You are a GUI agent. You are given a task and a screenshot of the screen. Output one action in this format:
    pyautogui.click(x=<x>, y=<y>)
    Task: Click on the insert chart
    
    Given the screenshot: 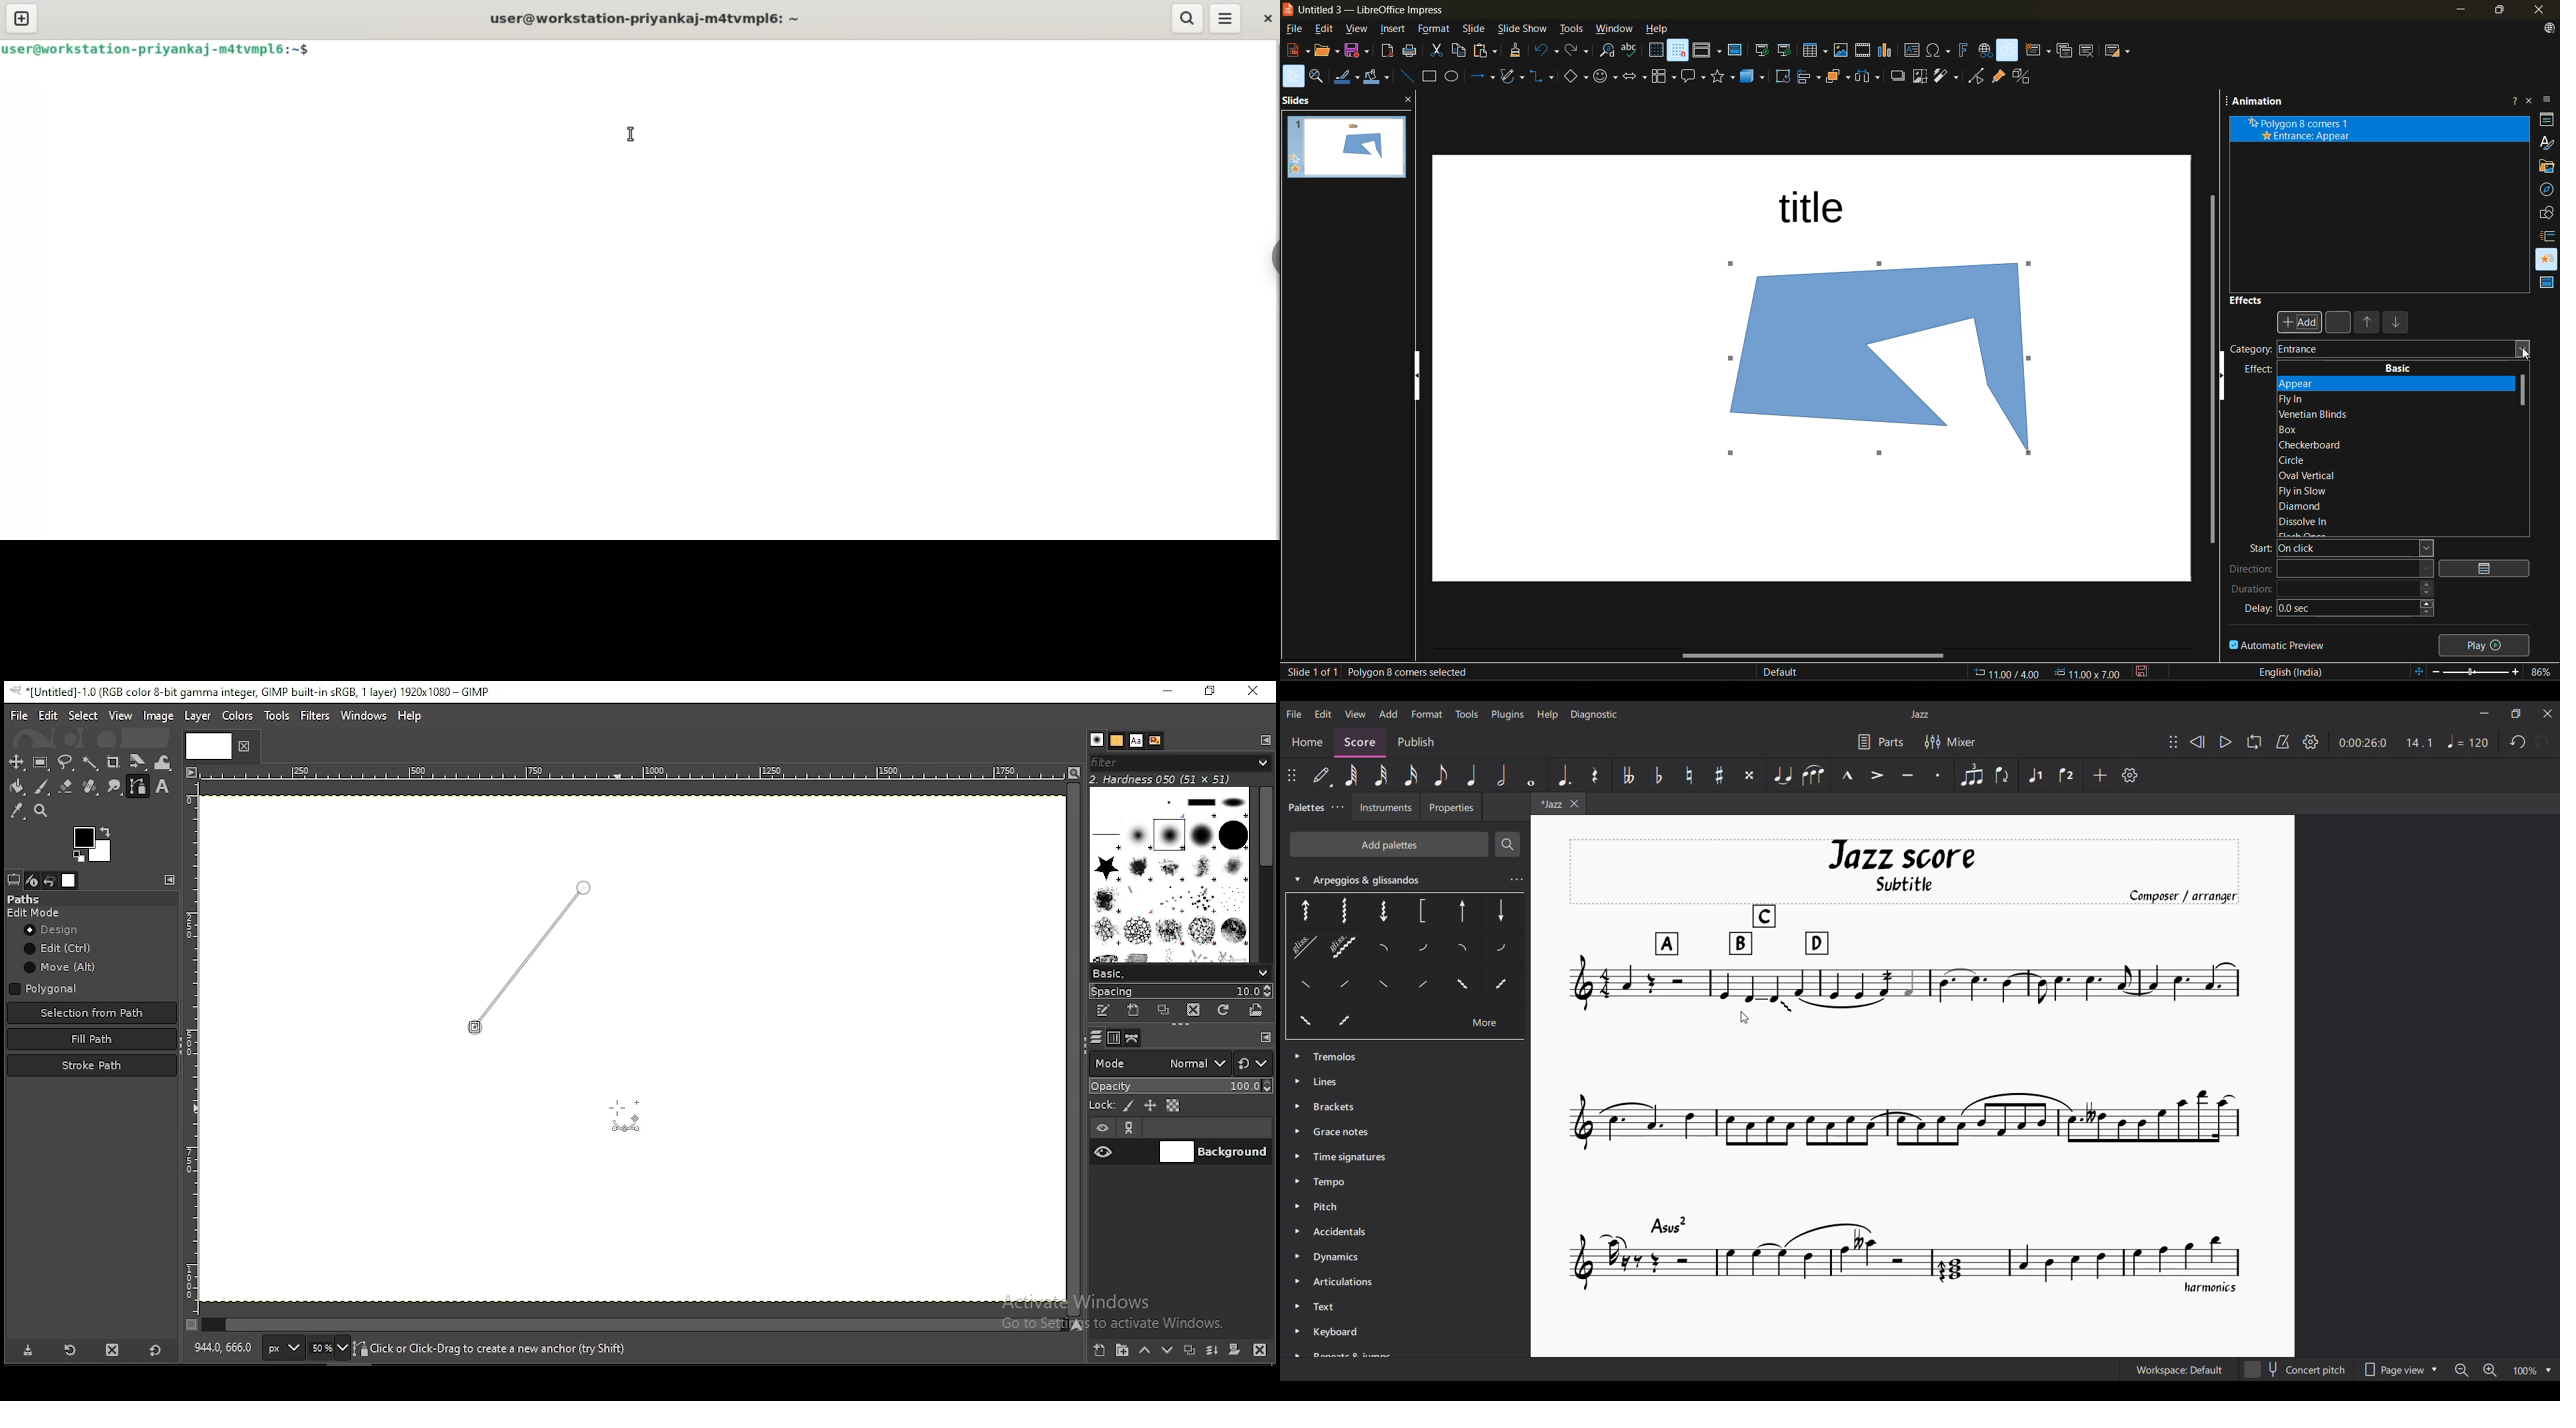 What is the action you would take?
    pyautogui.click(x=1885, y=51)
    